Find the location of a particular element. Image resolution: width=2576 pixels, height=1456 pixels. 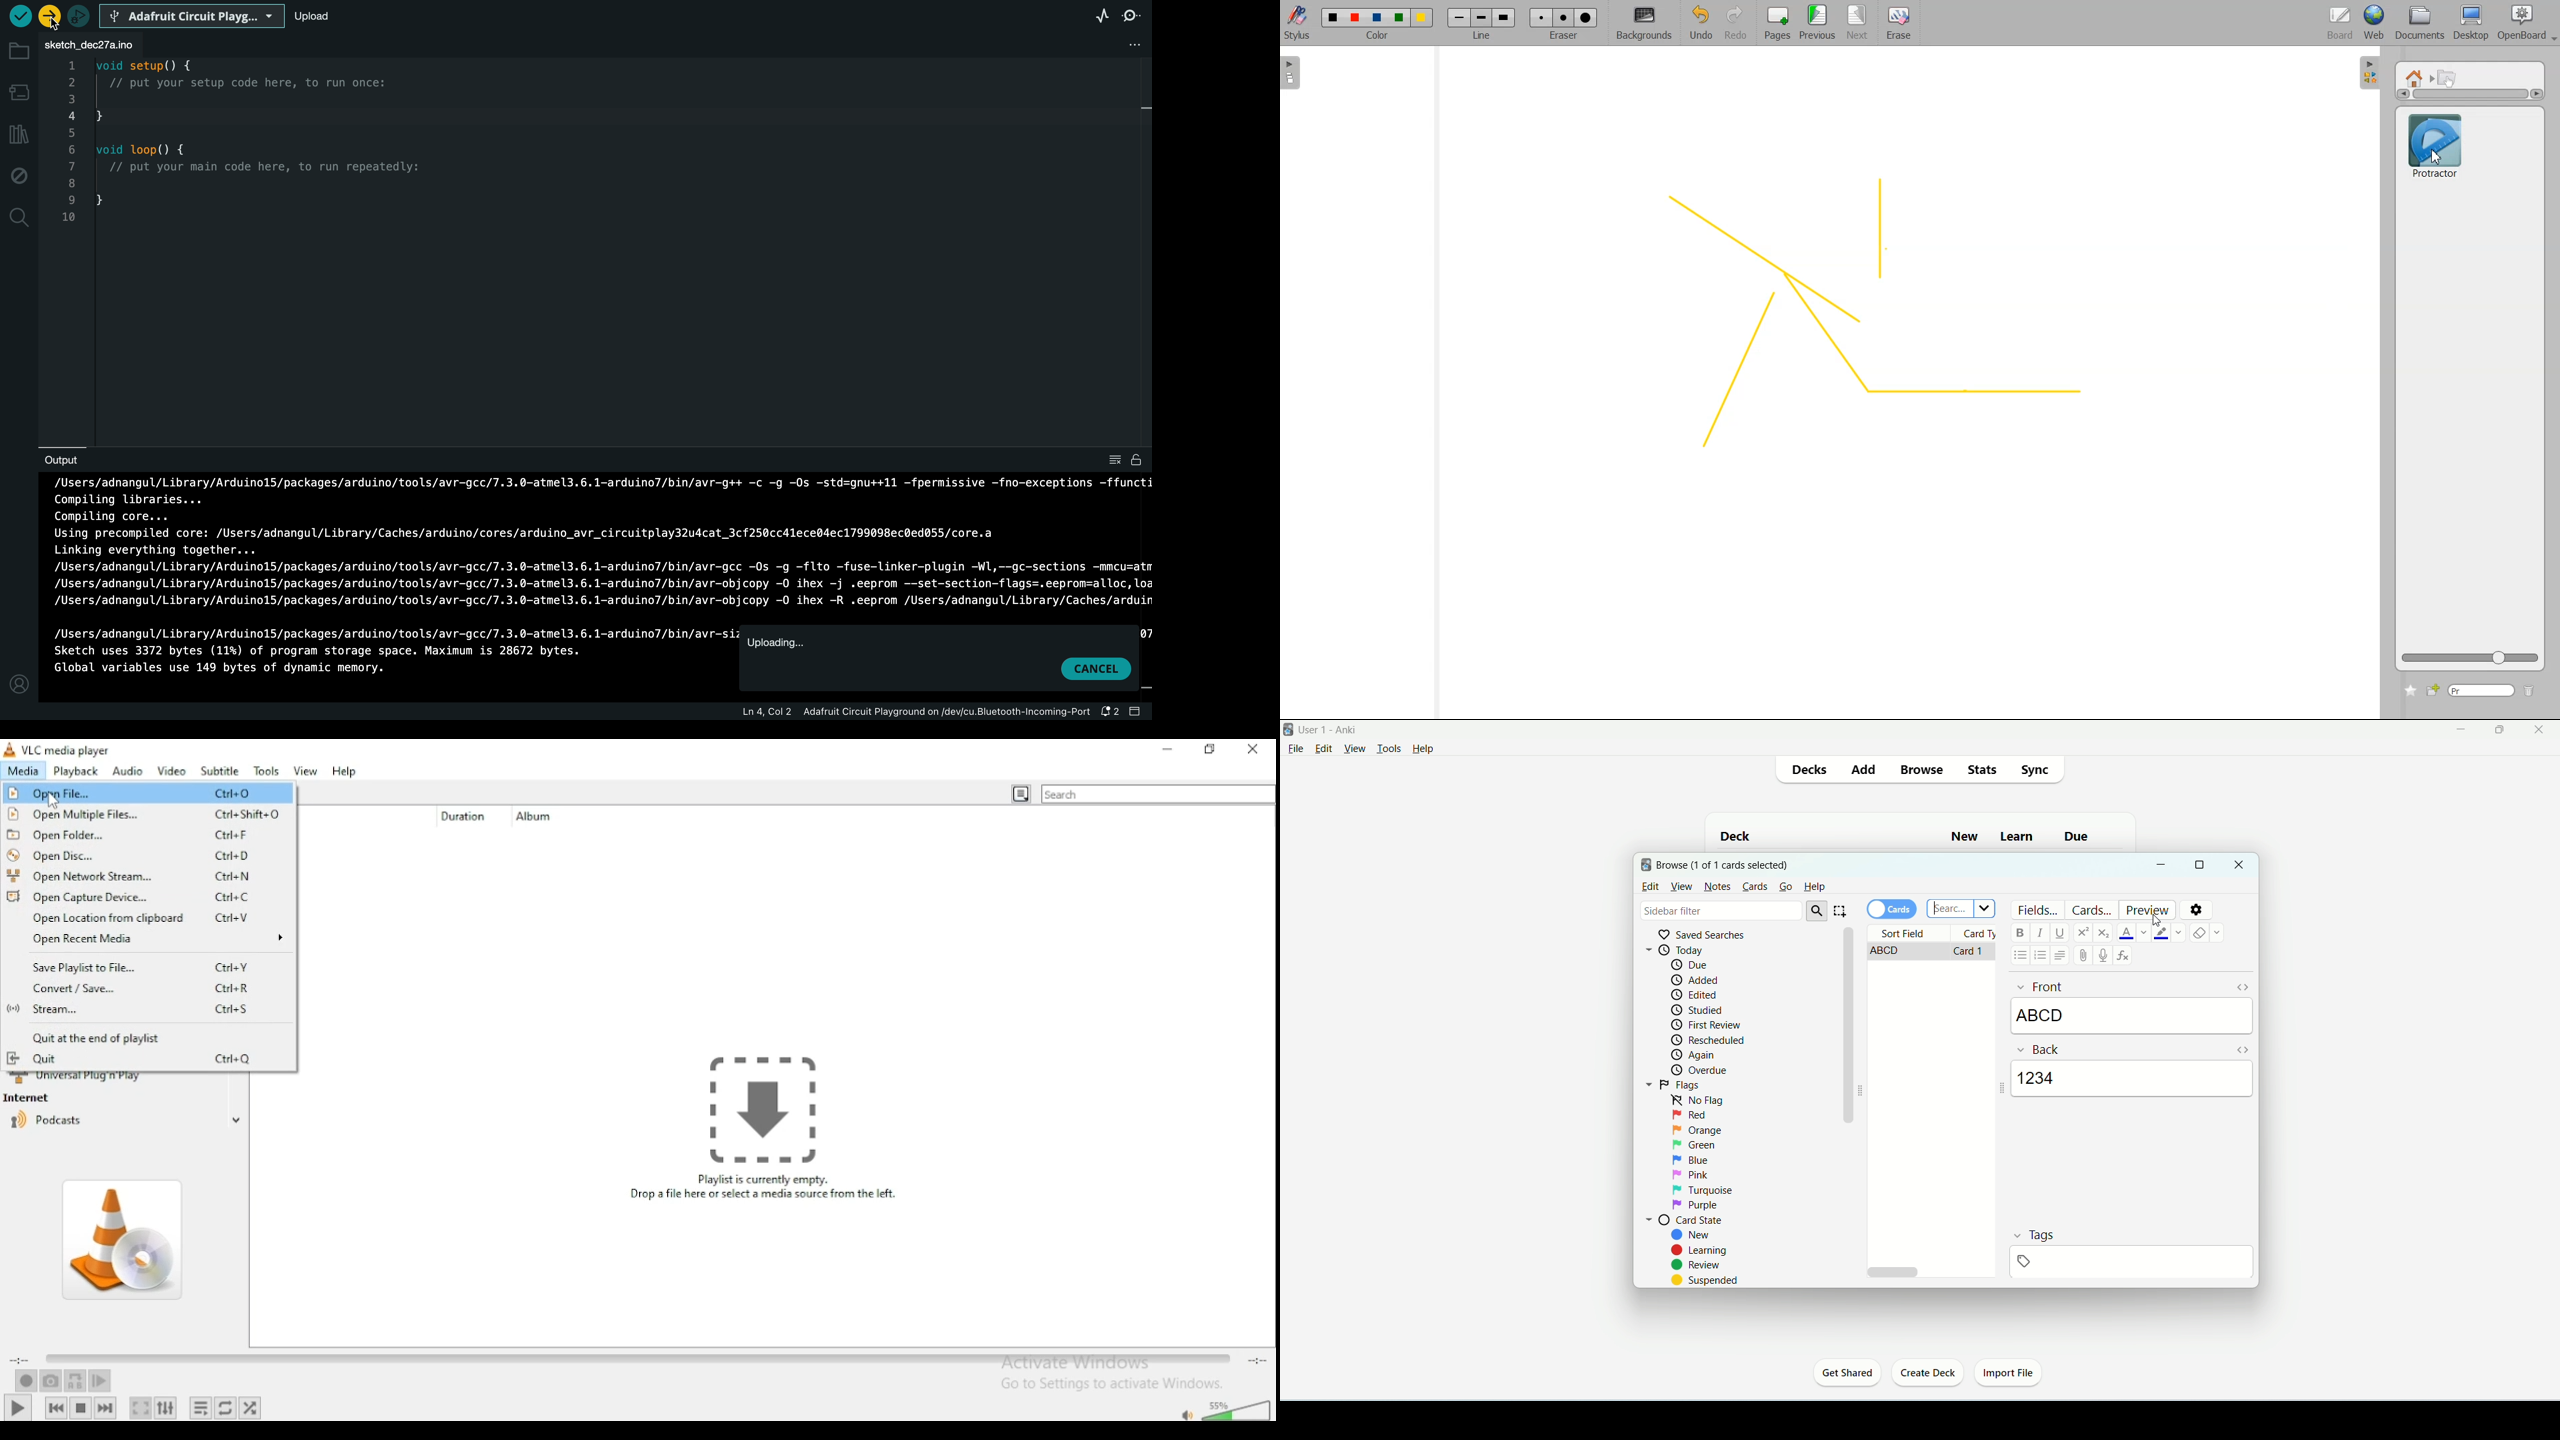

total/remaining time is located at coordinates (1256, 1356).